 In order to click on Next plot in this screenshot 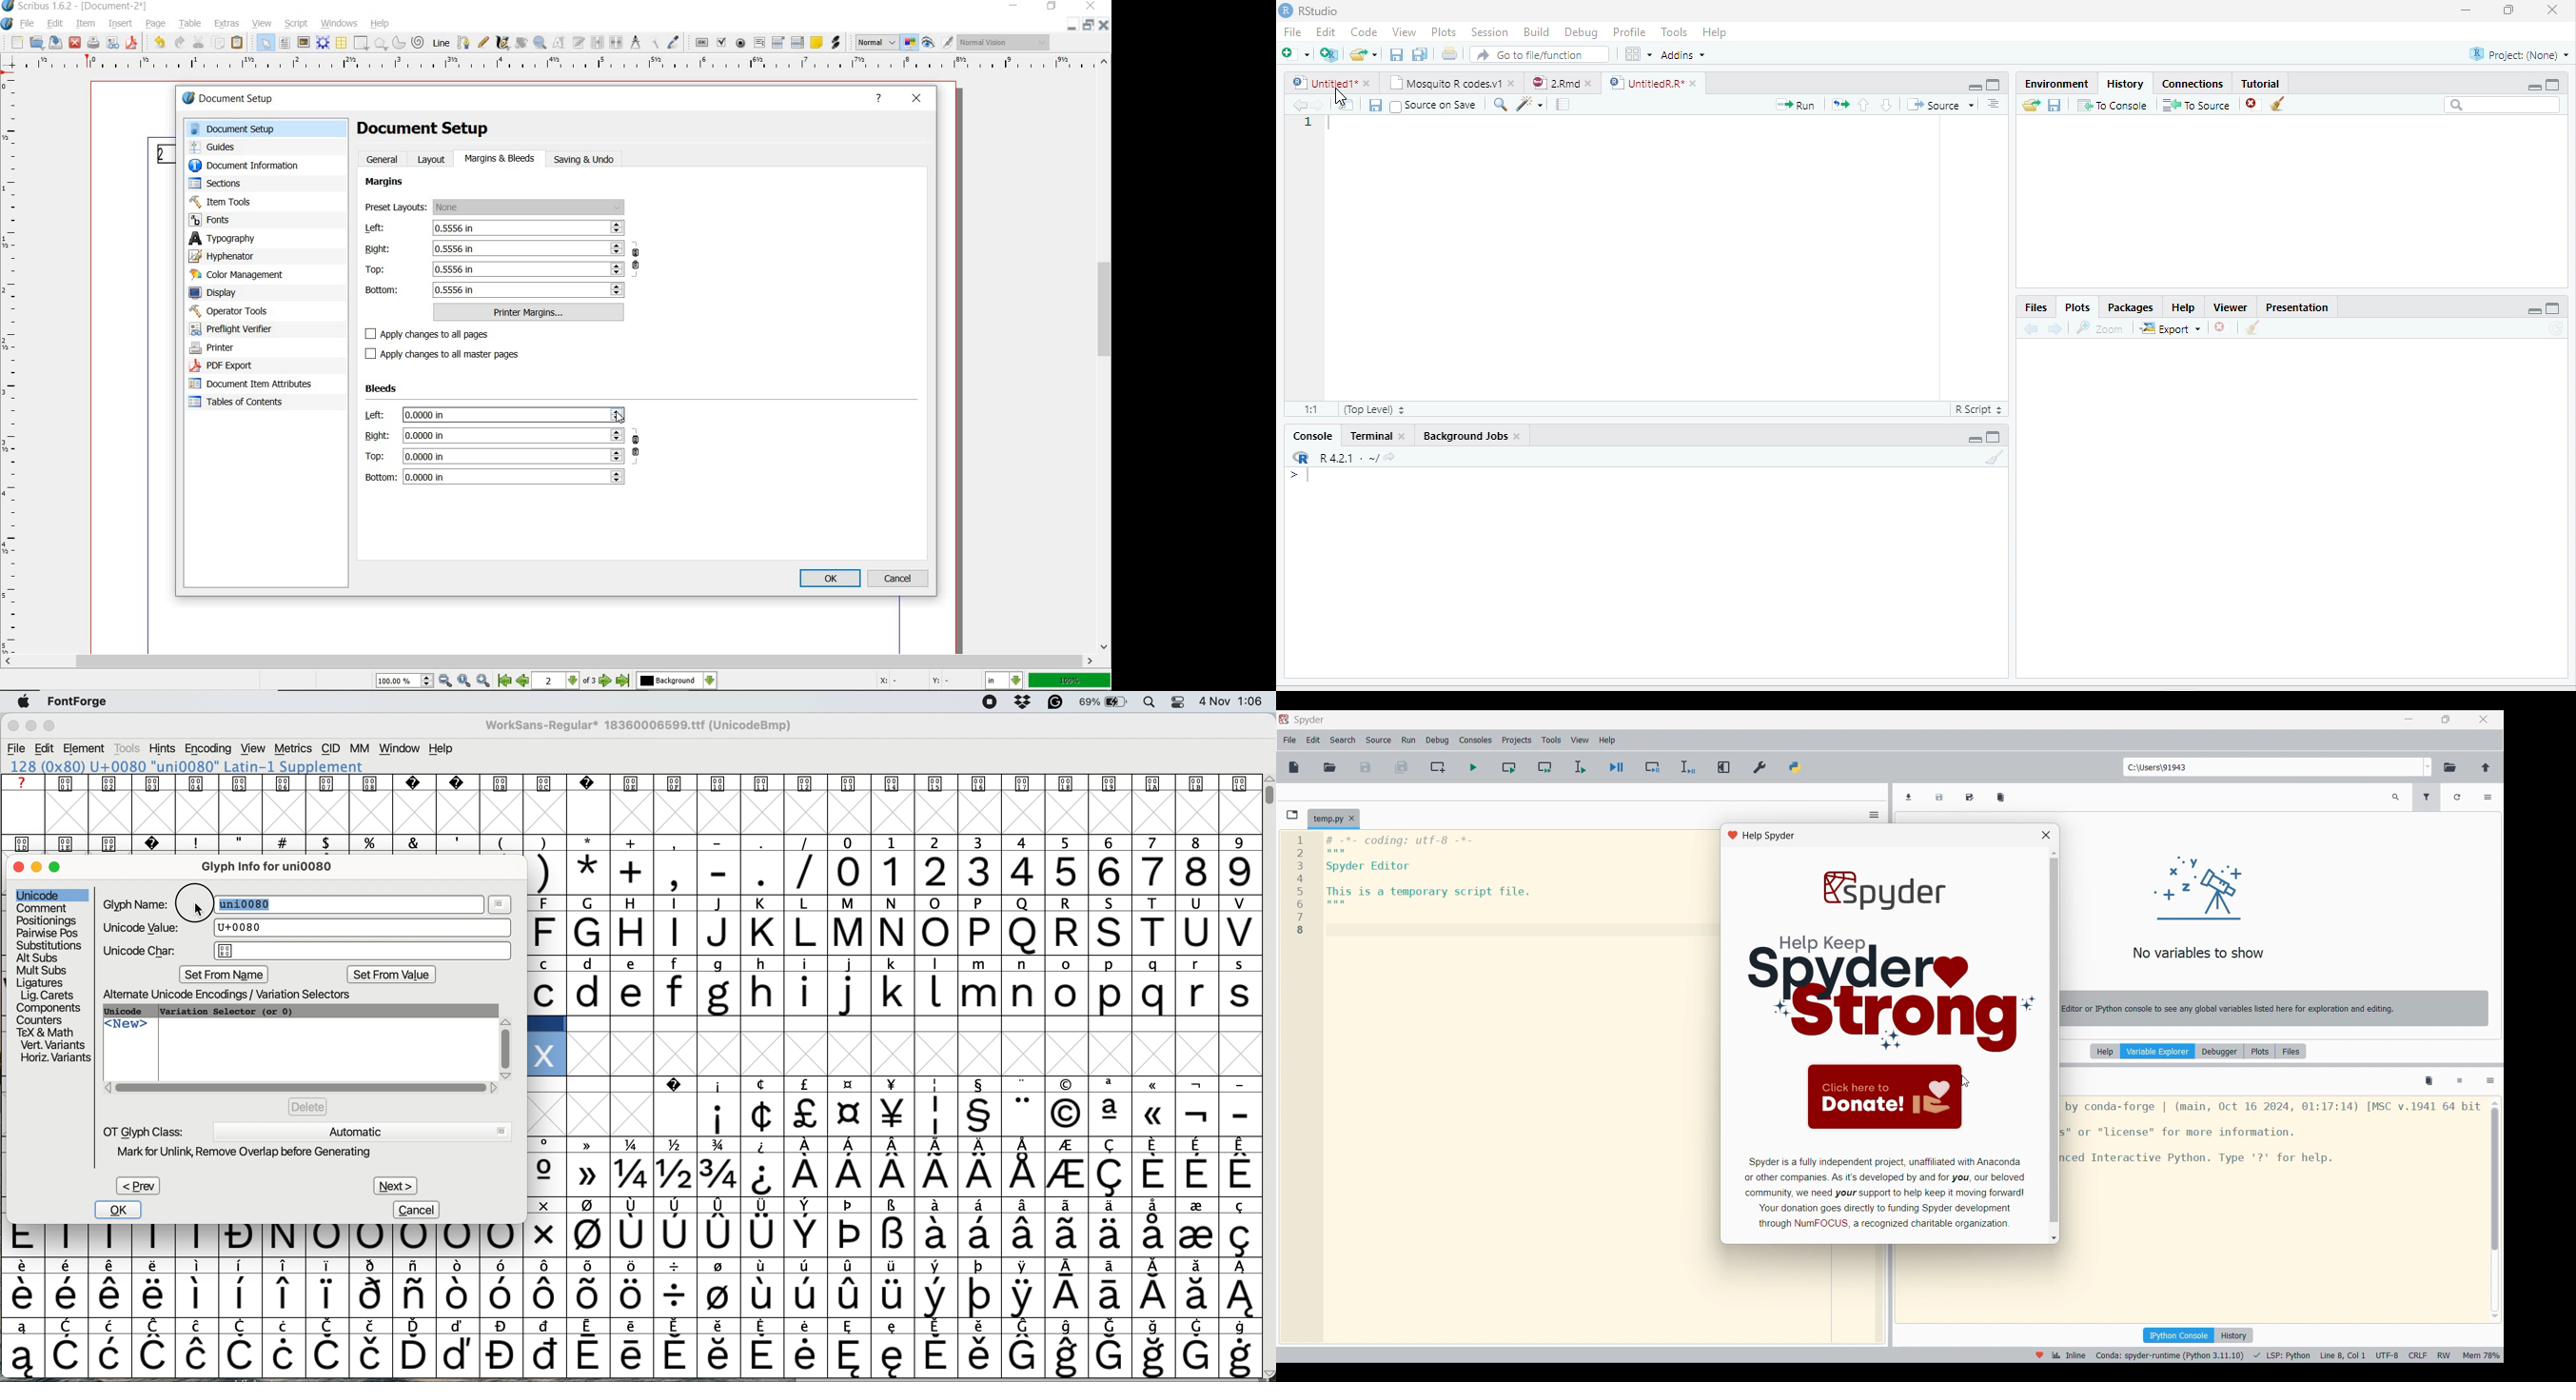, I will do `click(2055, 328)`.